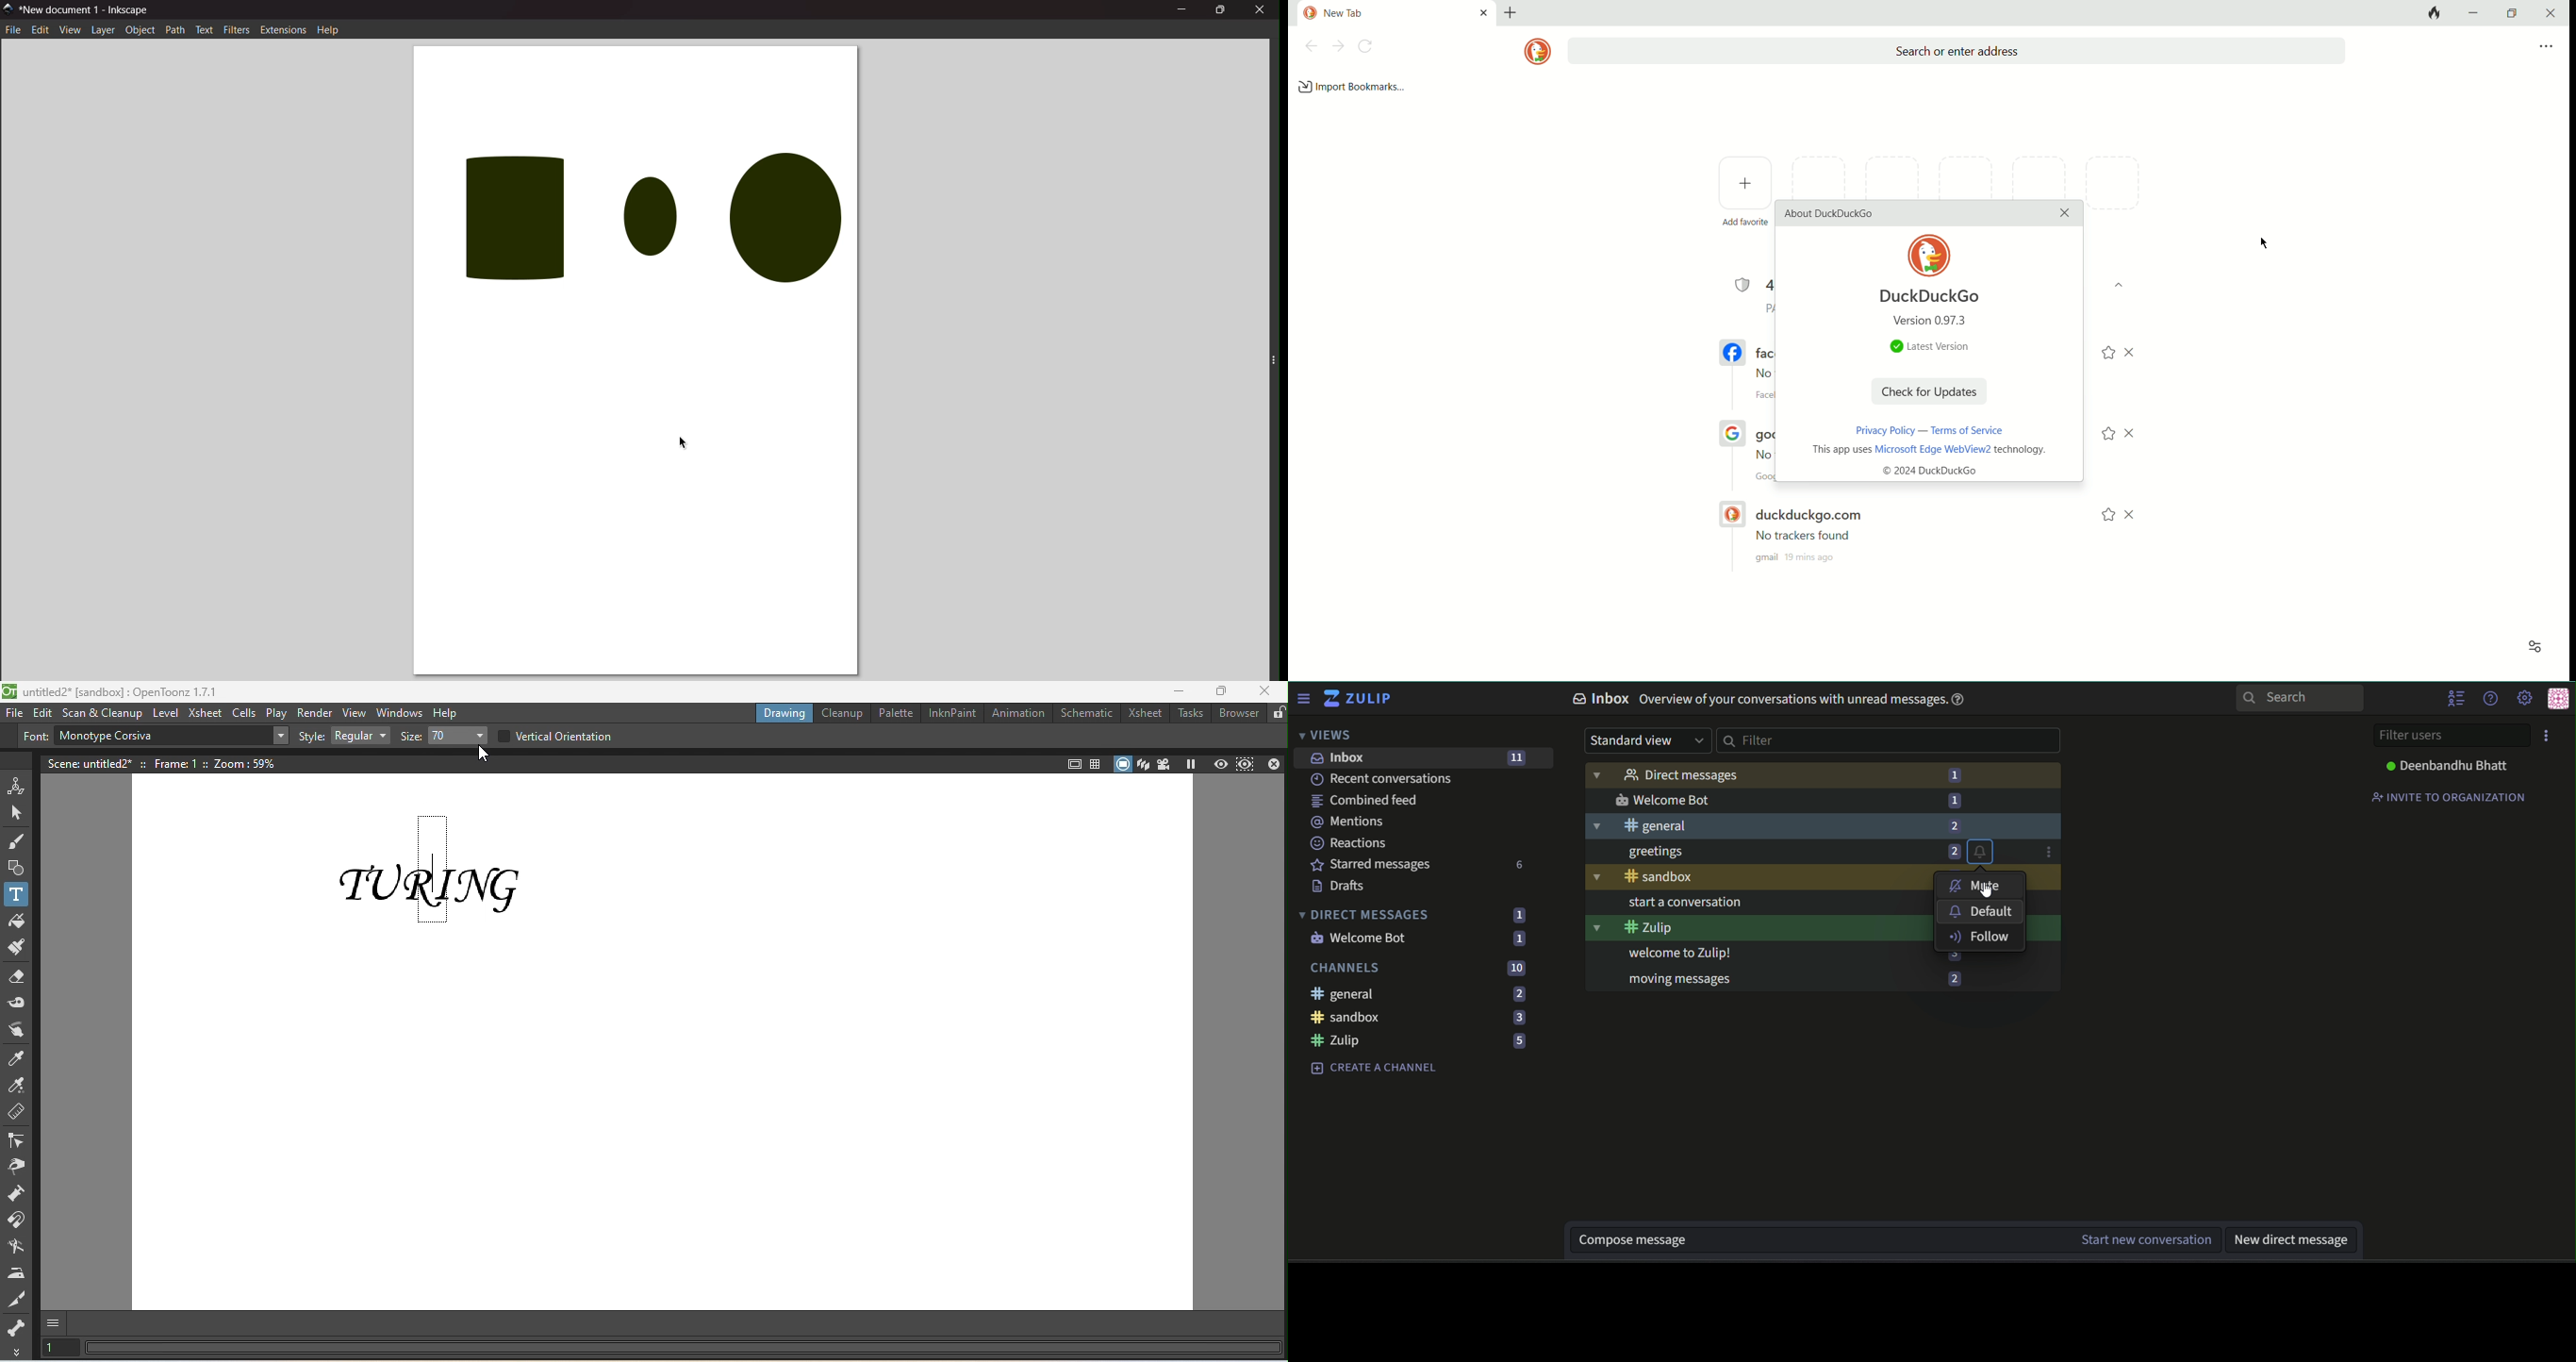 Image resolution: width=2576 pixels, height=1372 pixels. Describe the element at coordinates (2136, 515) in the screenshot. I see `close` at that location.